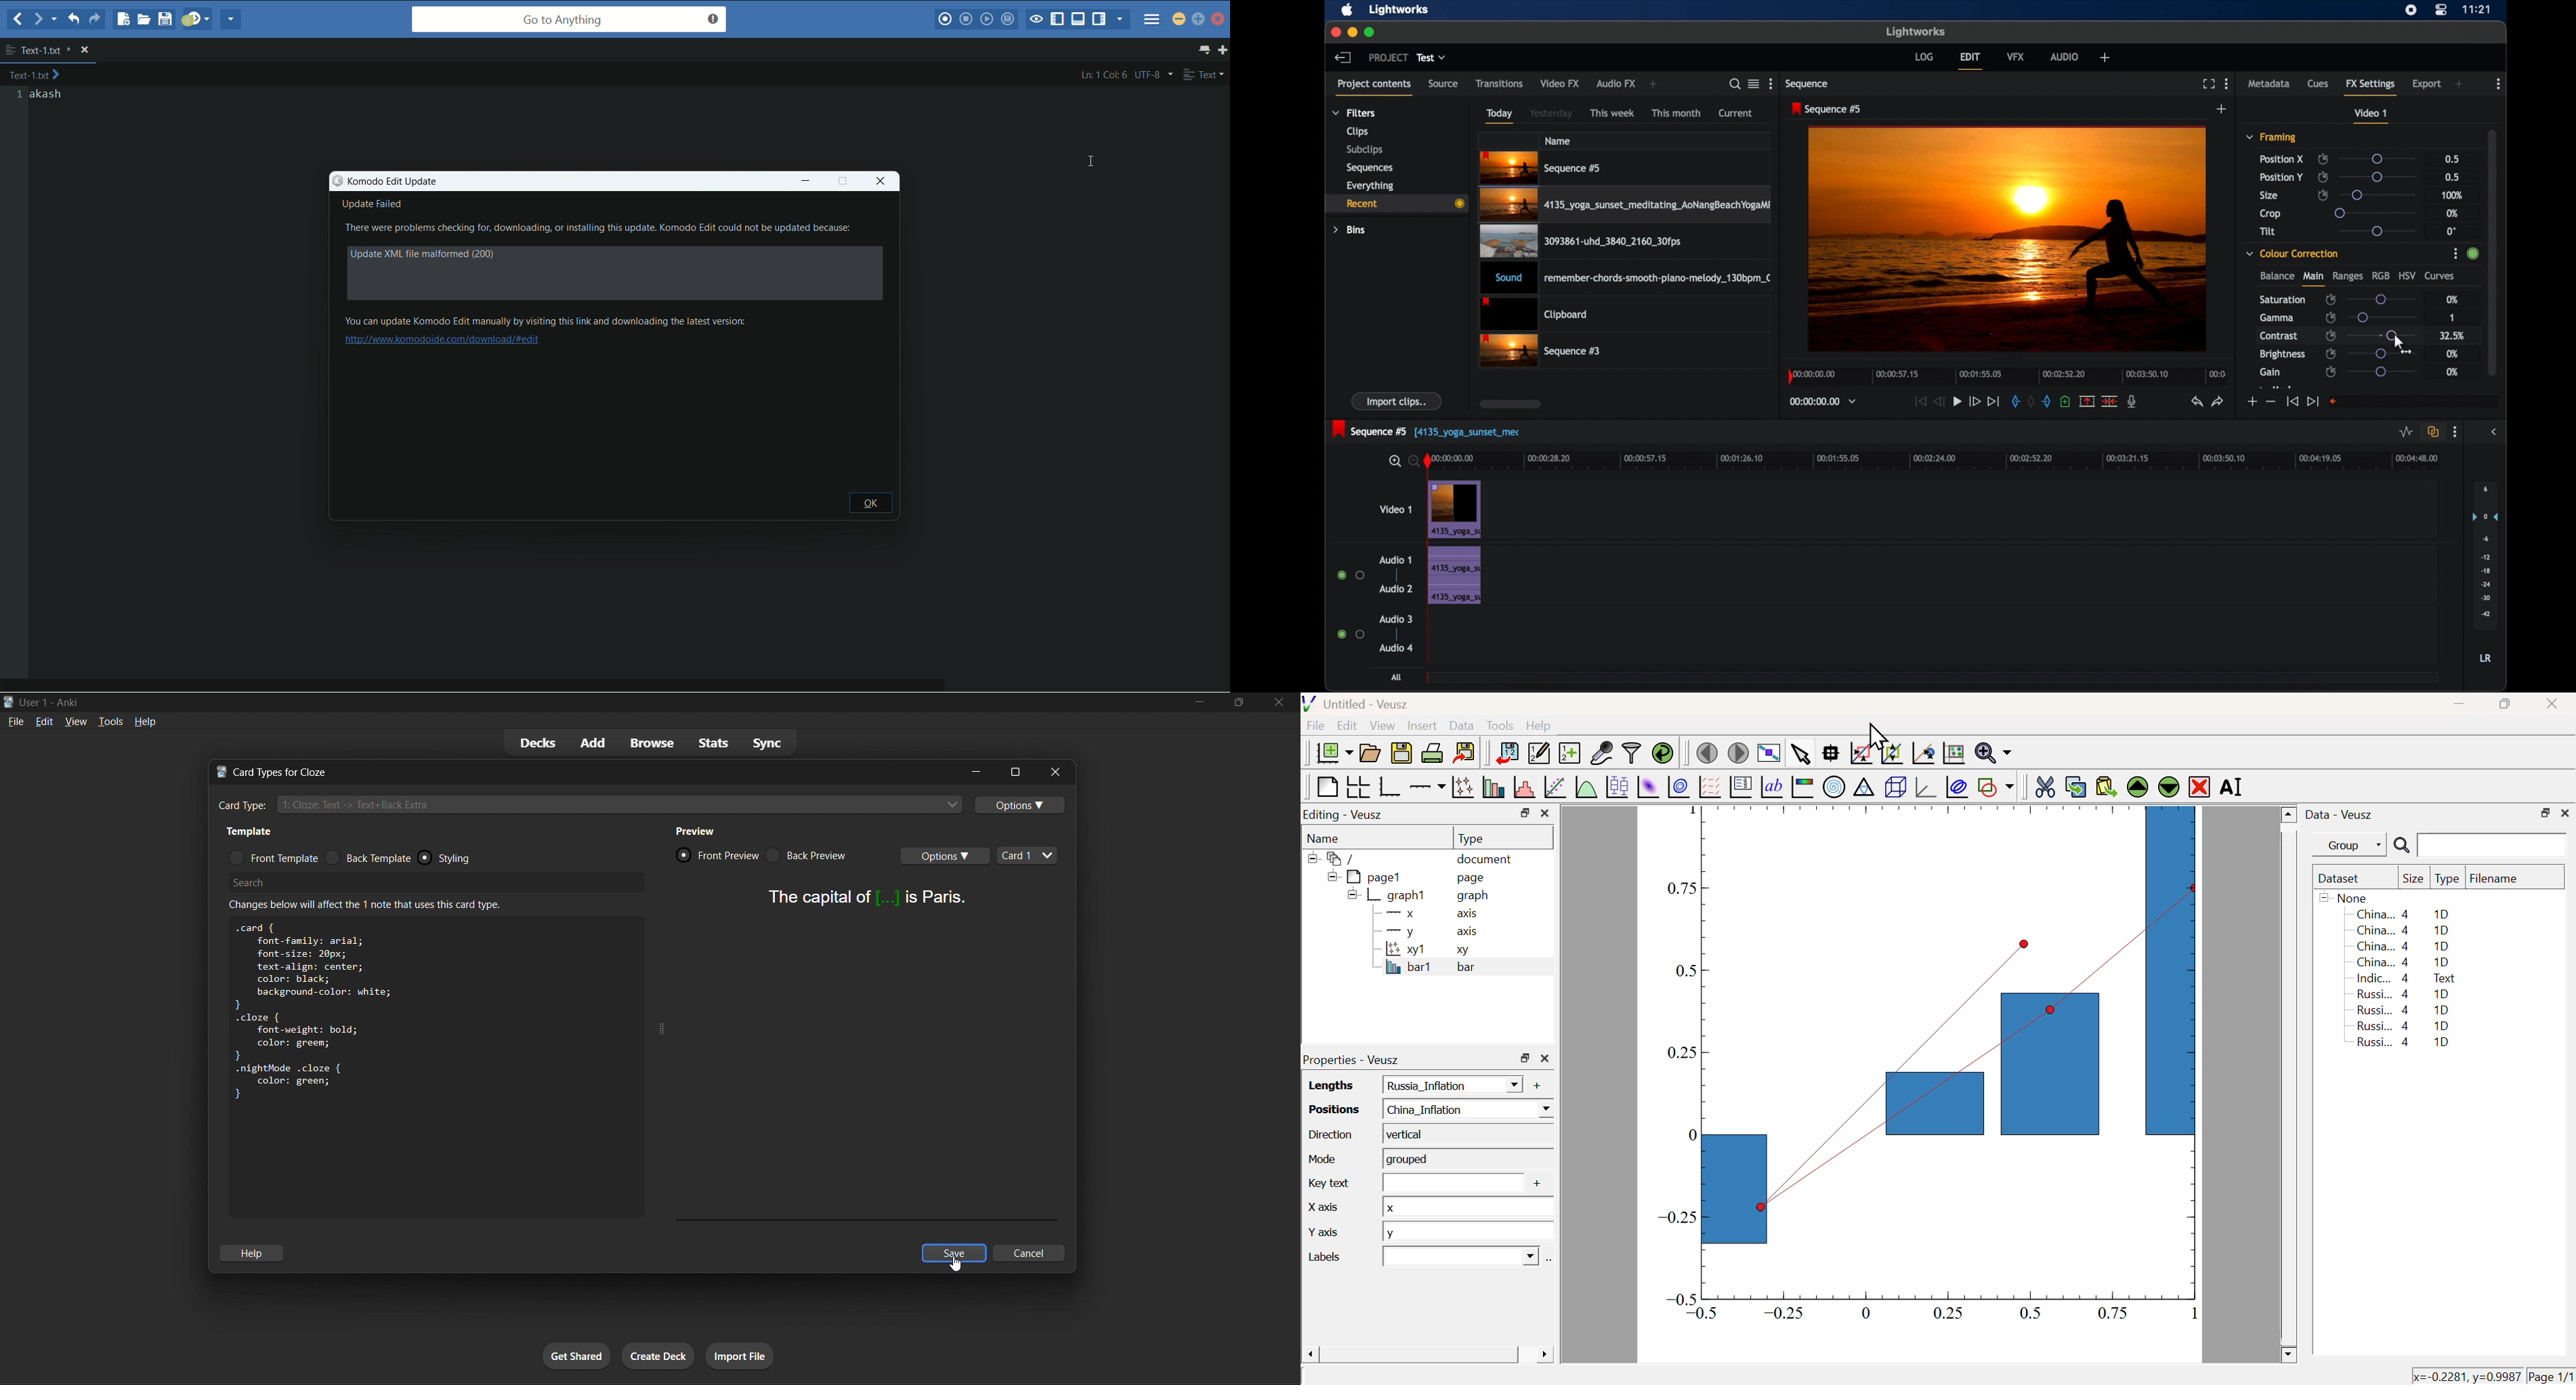 The height and width of the screenshot is (1400, 2576). Describe the element at coordinates (2452, 319) in the screenshot. I see `1` at that location.